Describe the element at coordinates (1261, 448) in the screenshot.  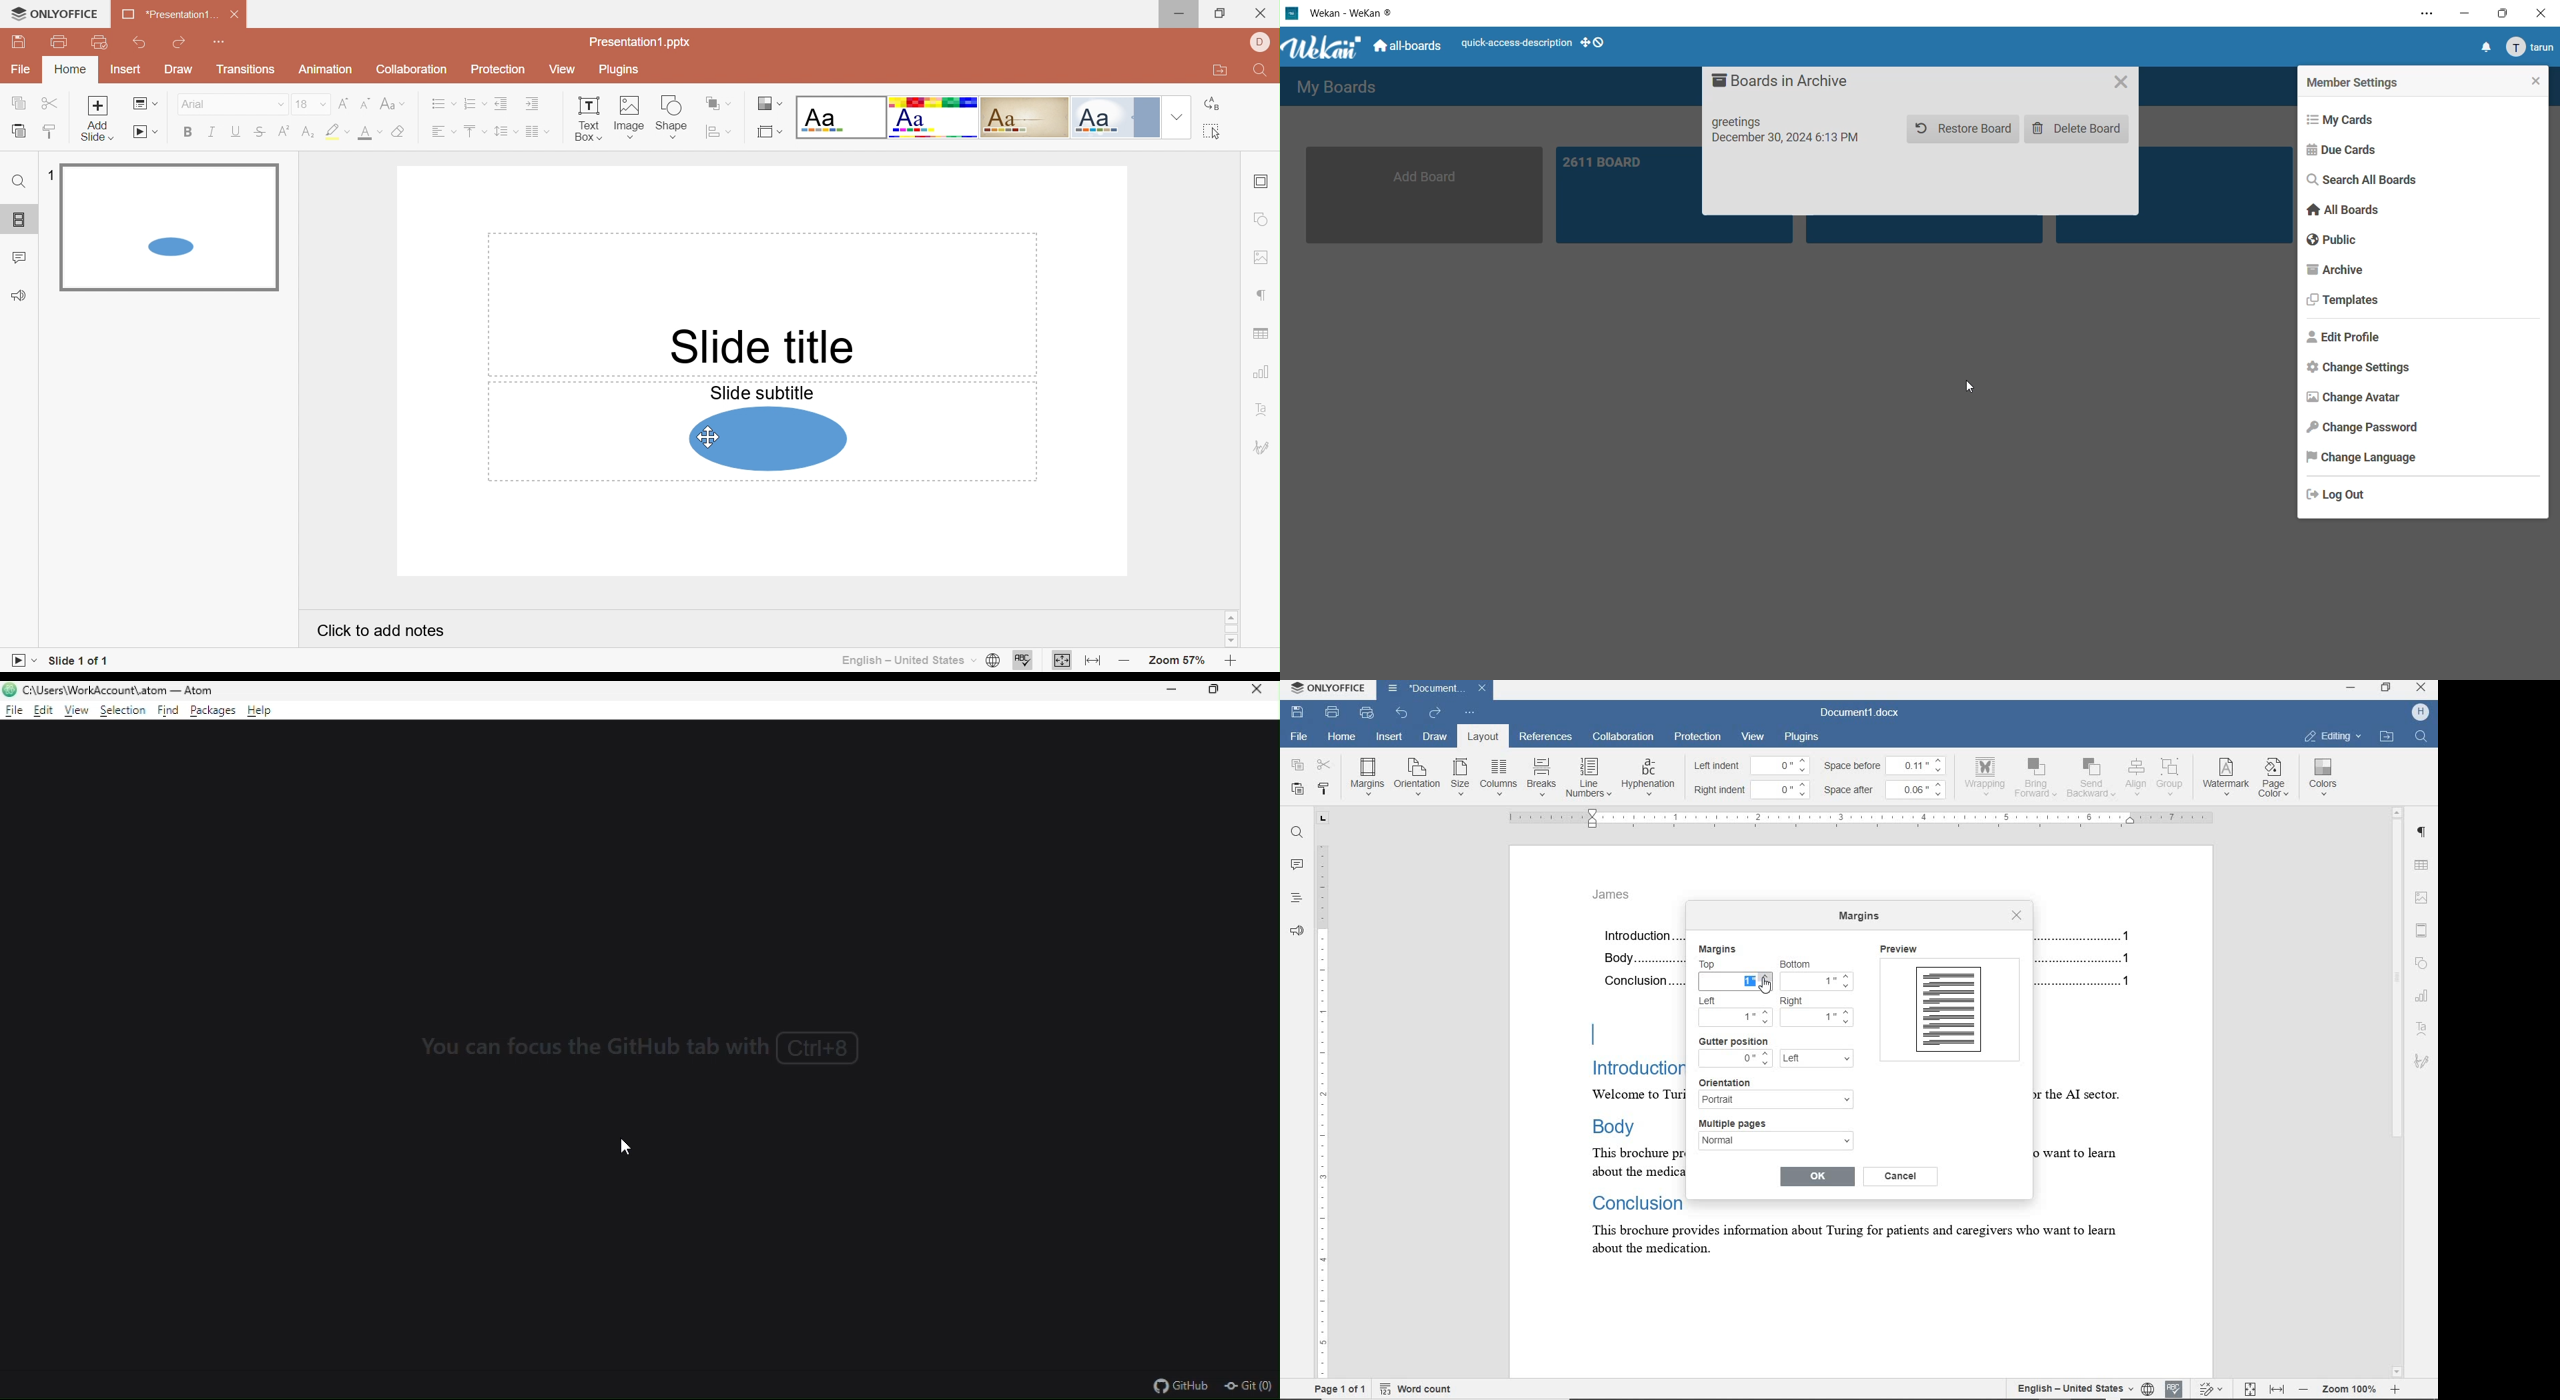
I see `Signature settings` at that location.